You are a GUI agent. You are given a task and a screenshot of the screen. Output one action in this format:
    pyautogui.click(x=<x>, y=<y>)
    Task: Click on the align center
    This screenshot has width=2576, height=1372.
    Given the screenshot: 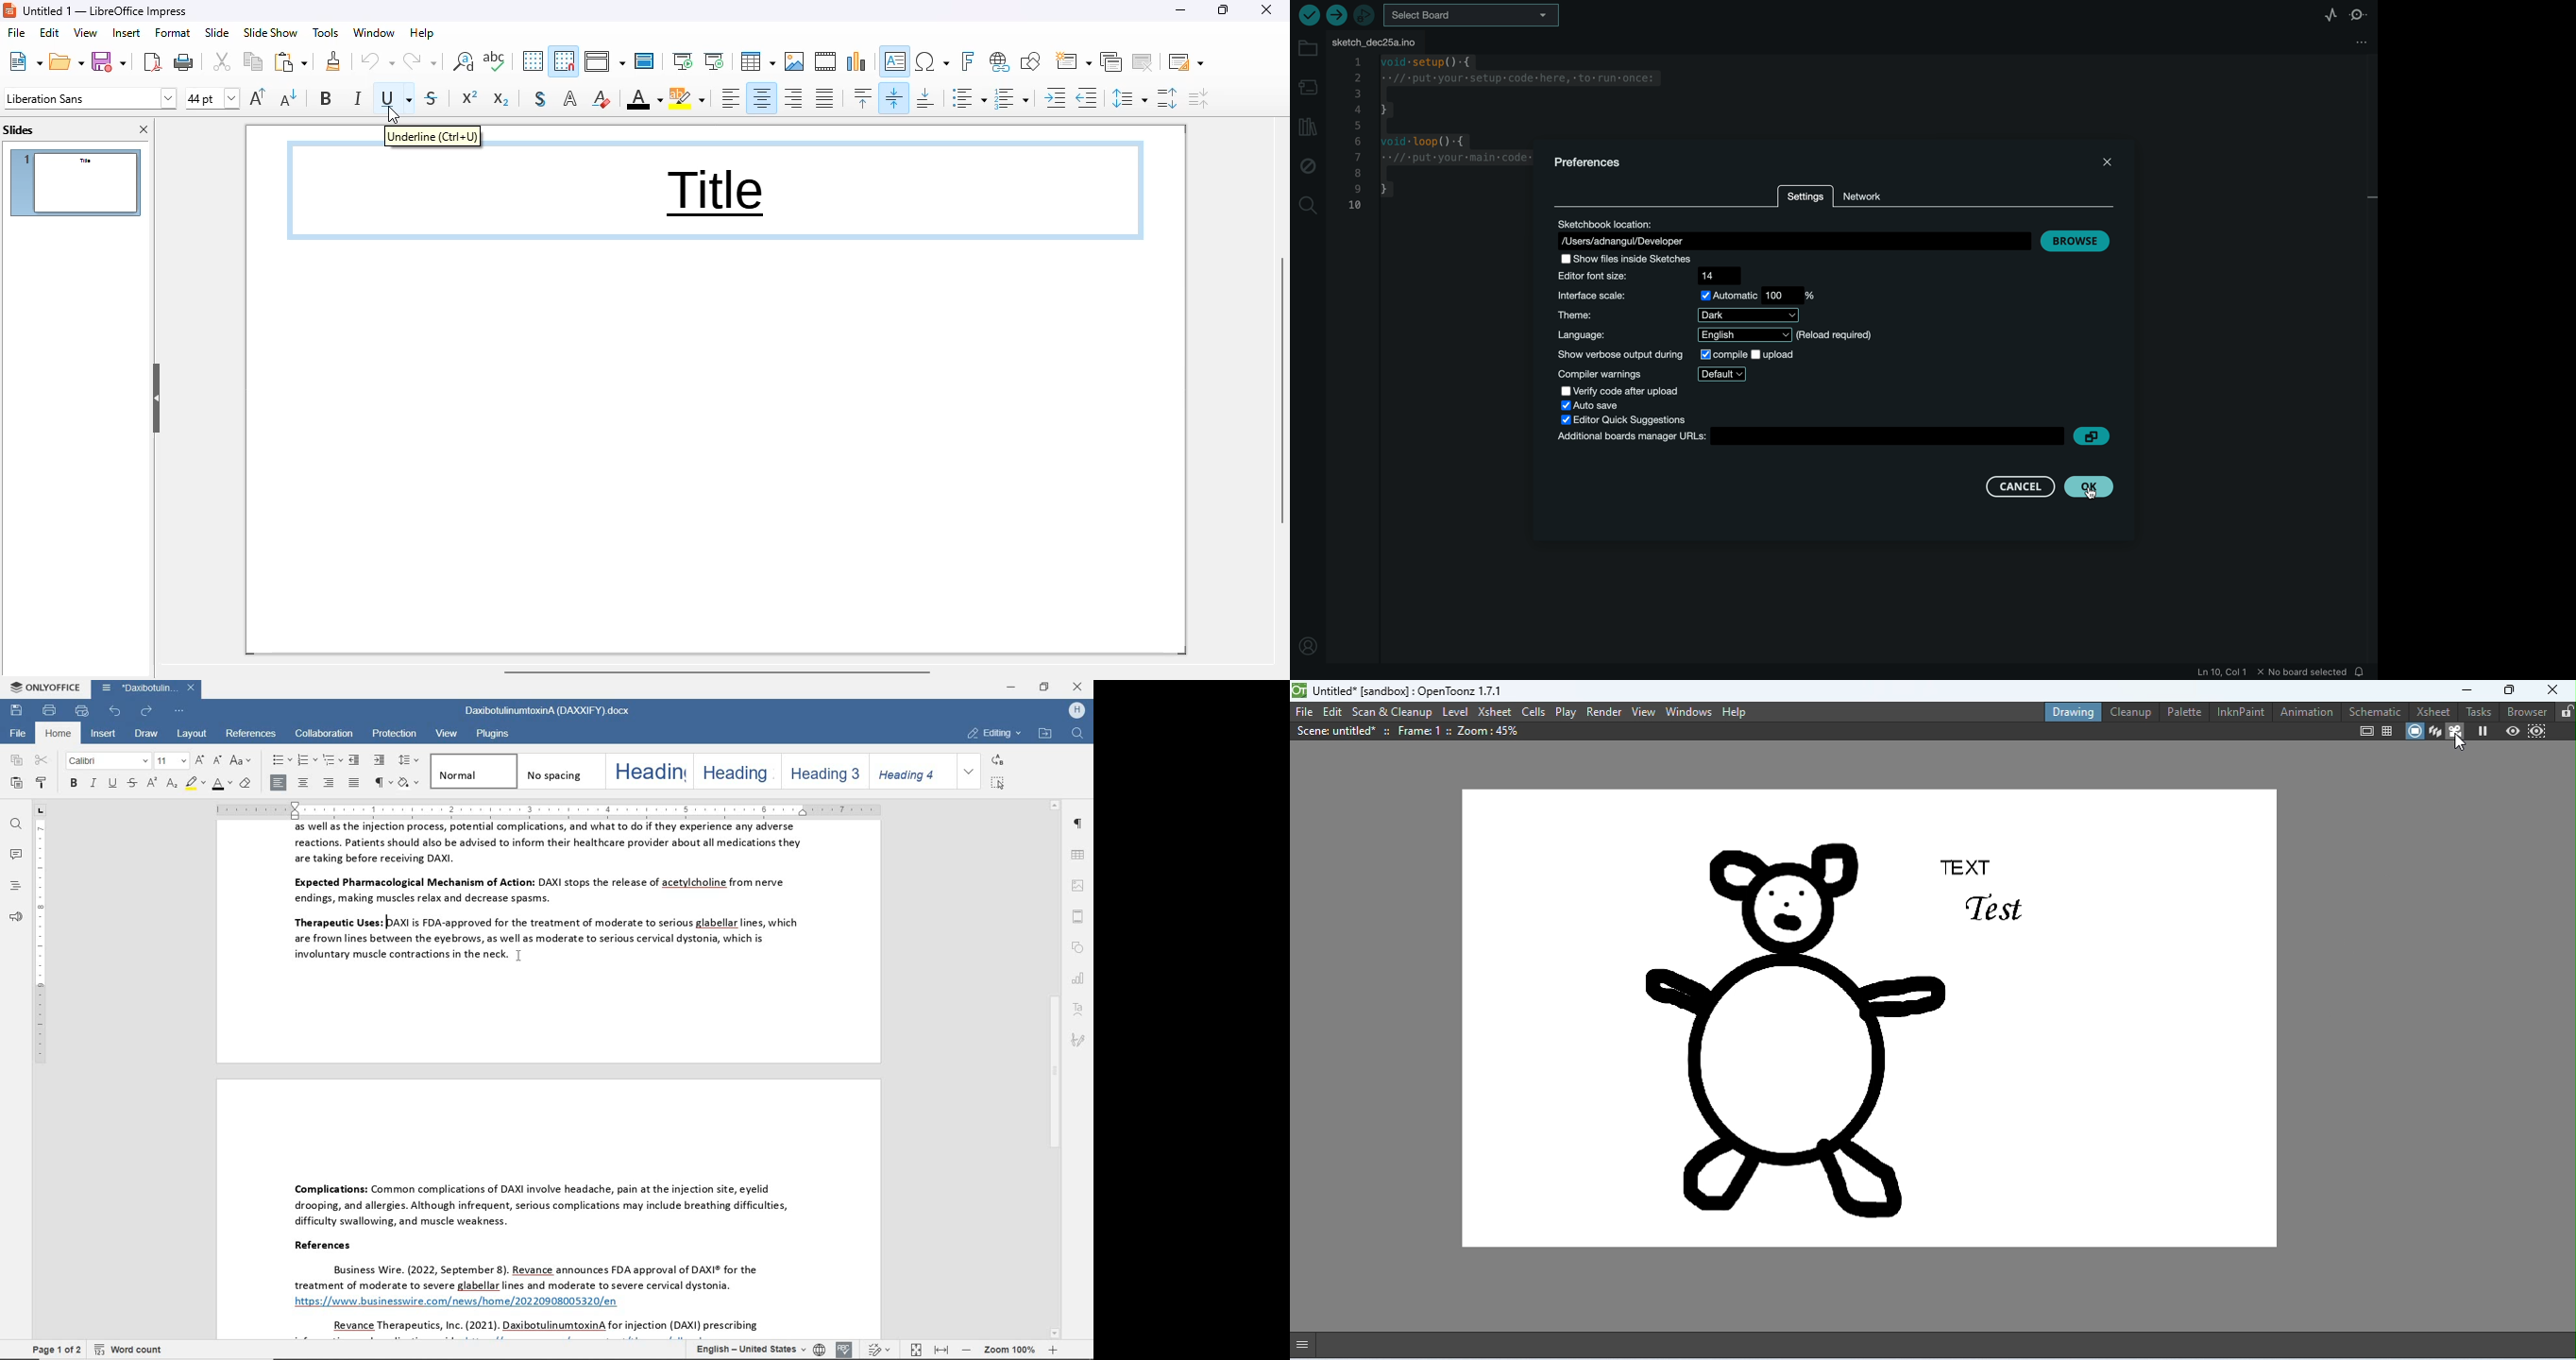 What is the action you would take?
    pyautogui.click(x=762, y=97)
    